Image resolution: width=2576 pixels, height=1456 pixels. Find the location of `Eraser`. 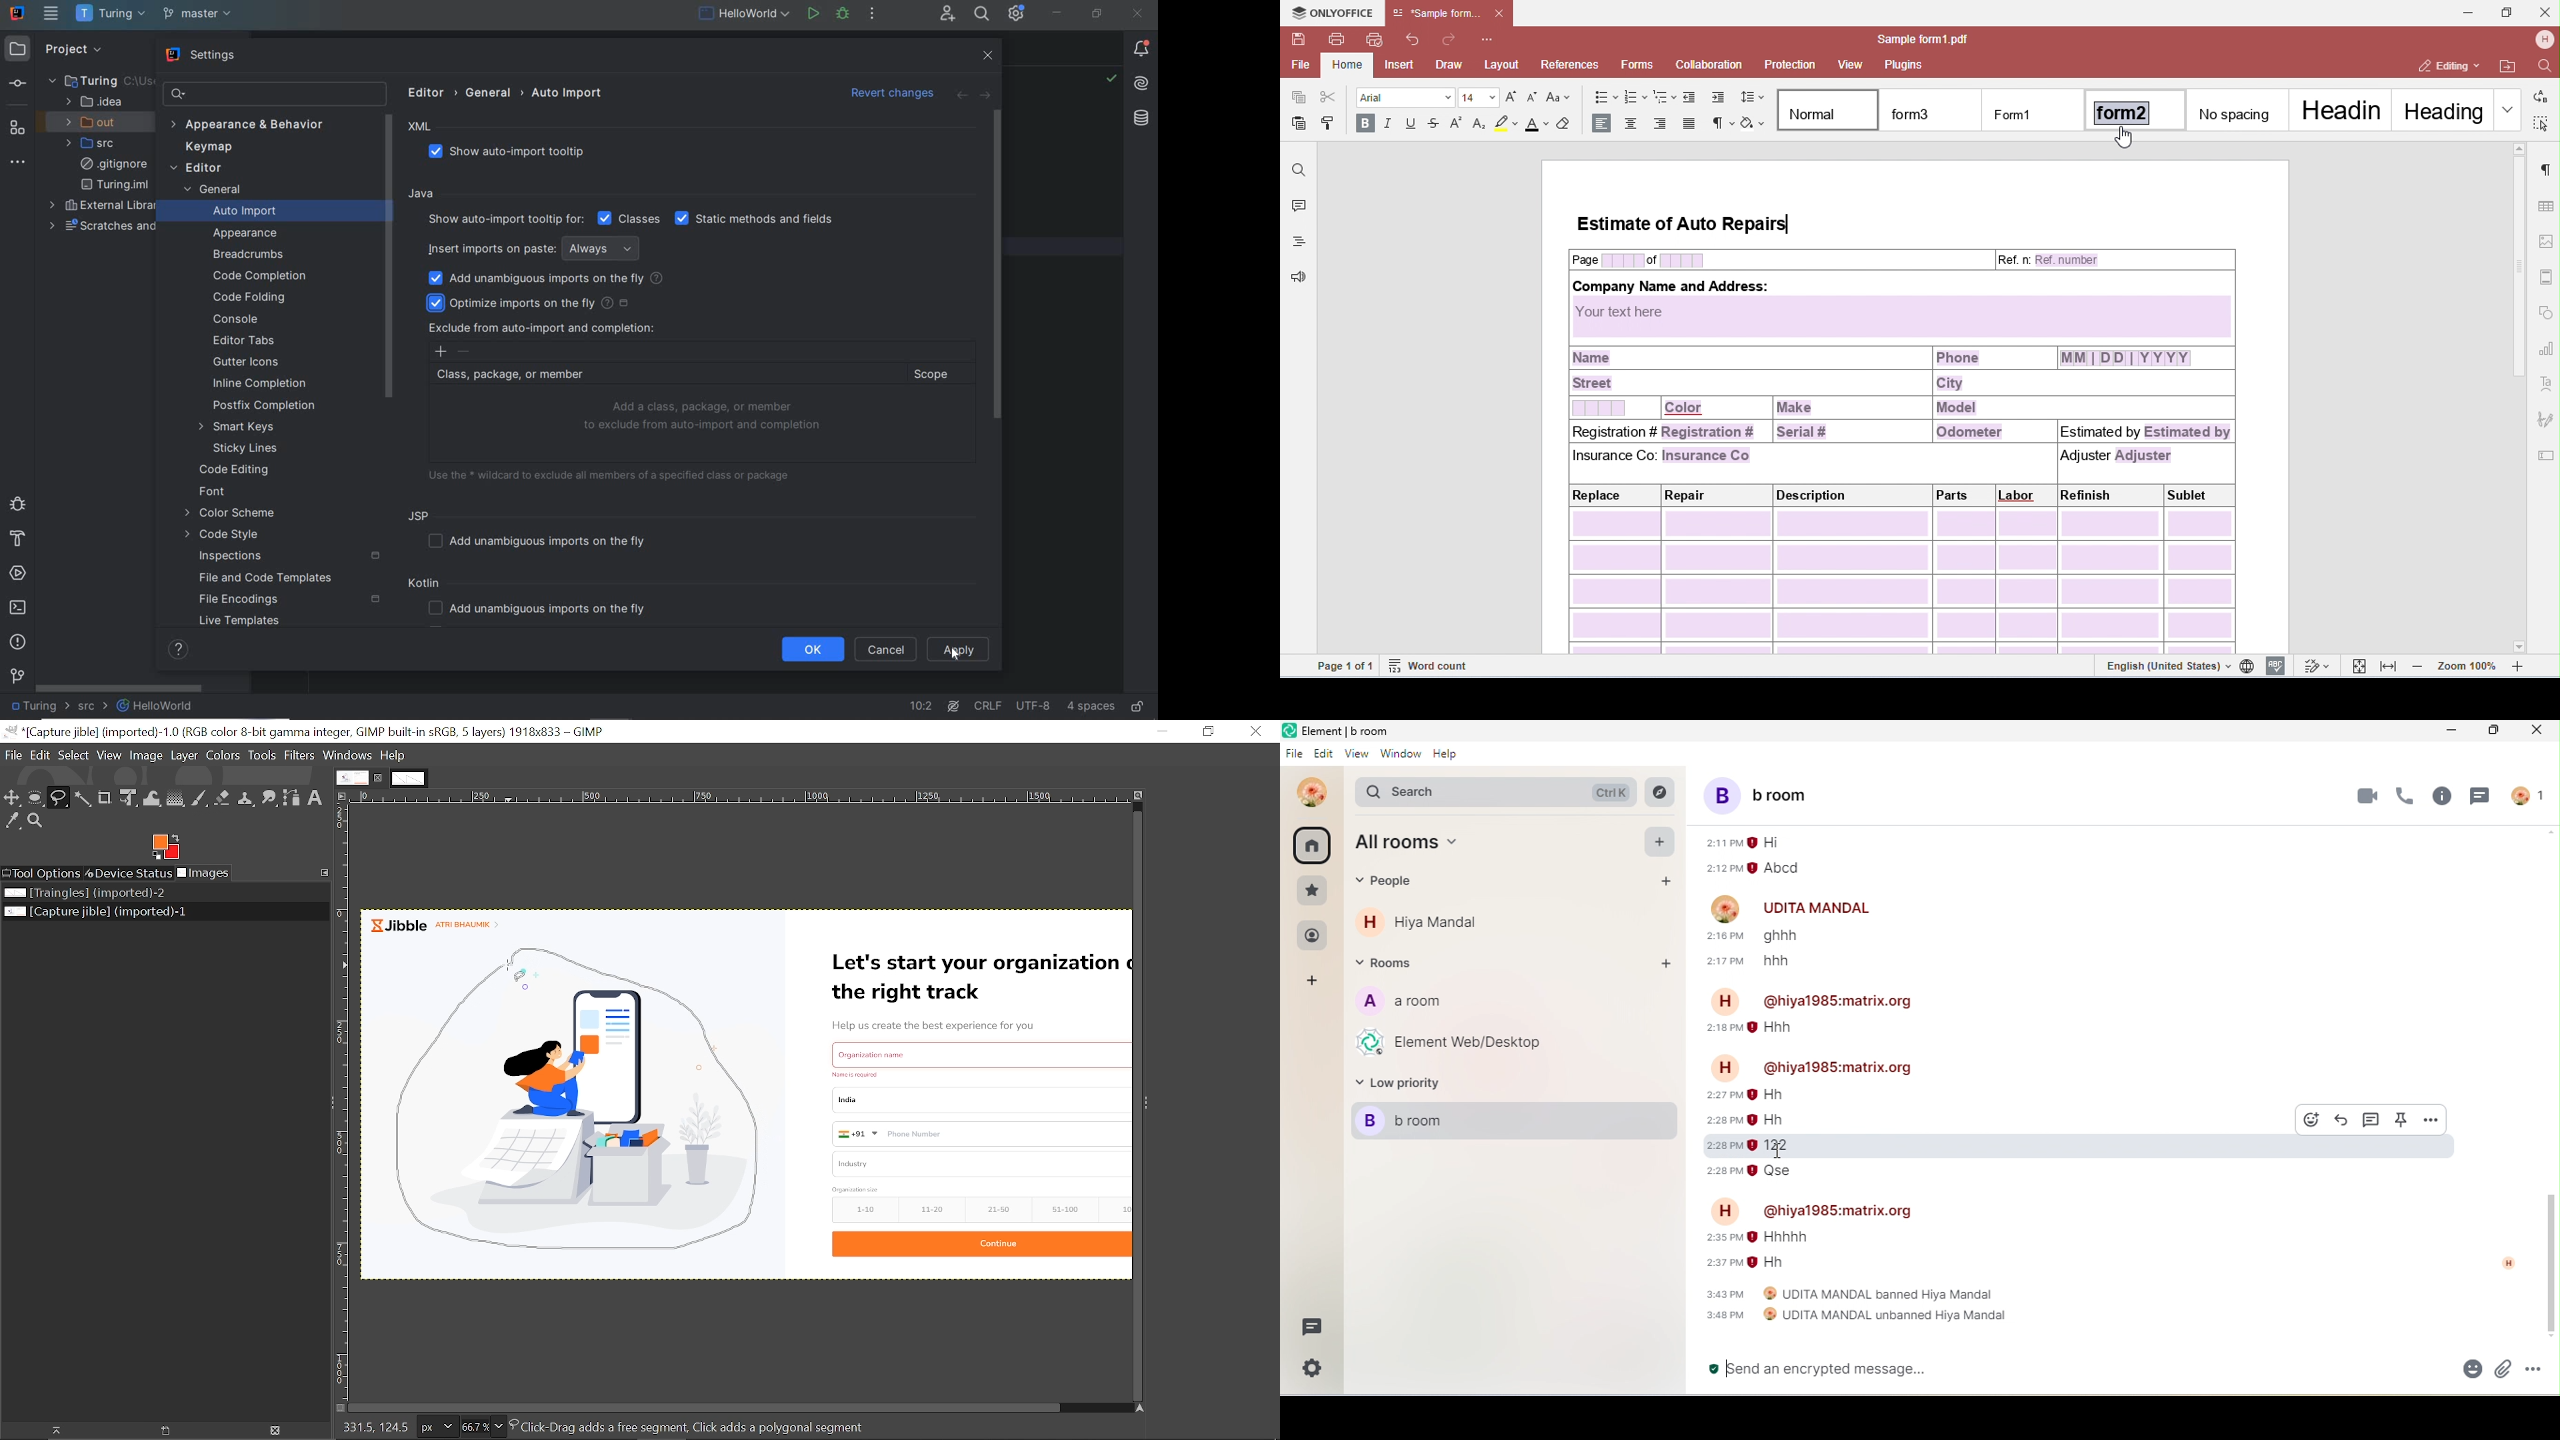

Eraser is located at coordinates (222, 797).